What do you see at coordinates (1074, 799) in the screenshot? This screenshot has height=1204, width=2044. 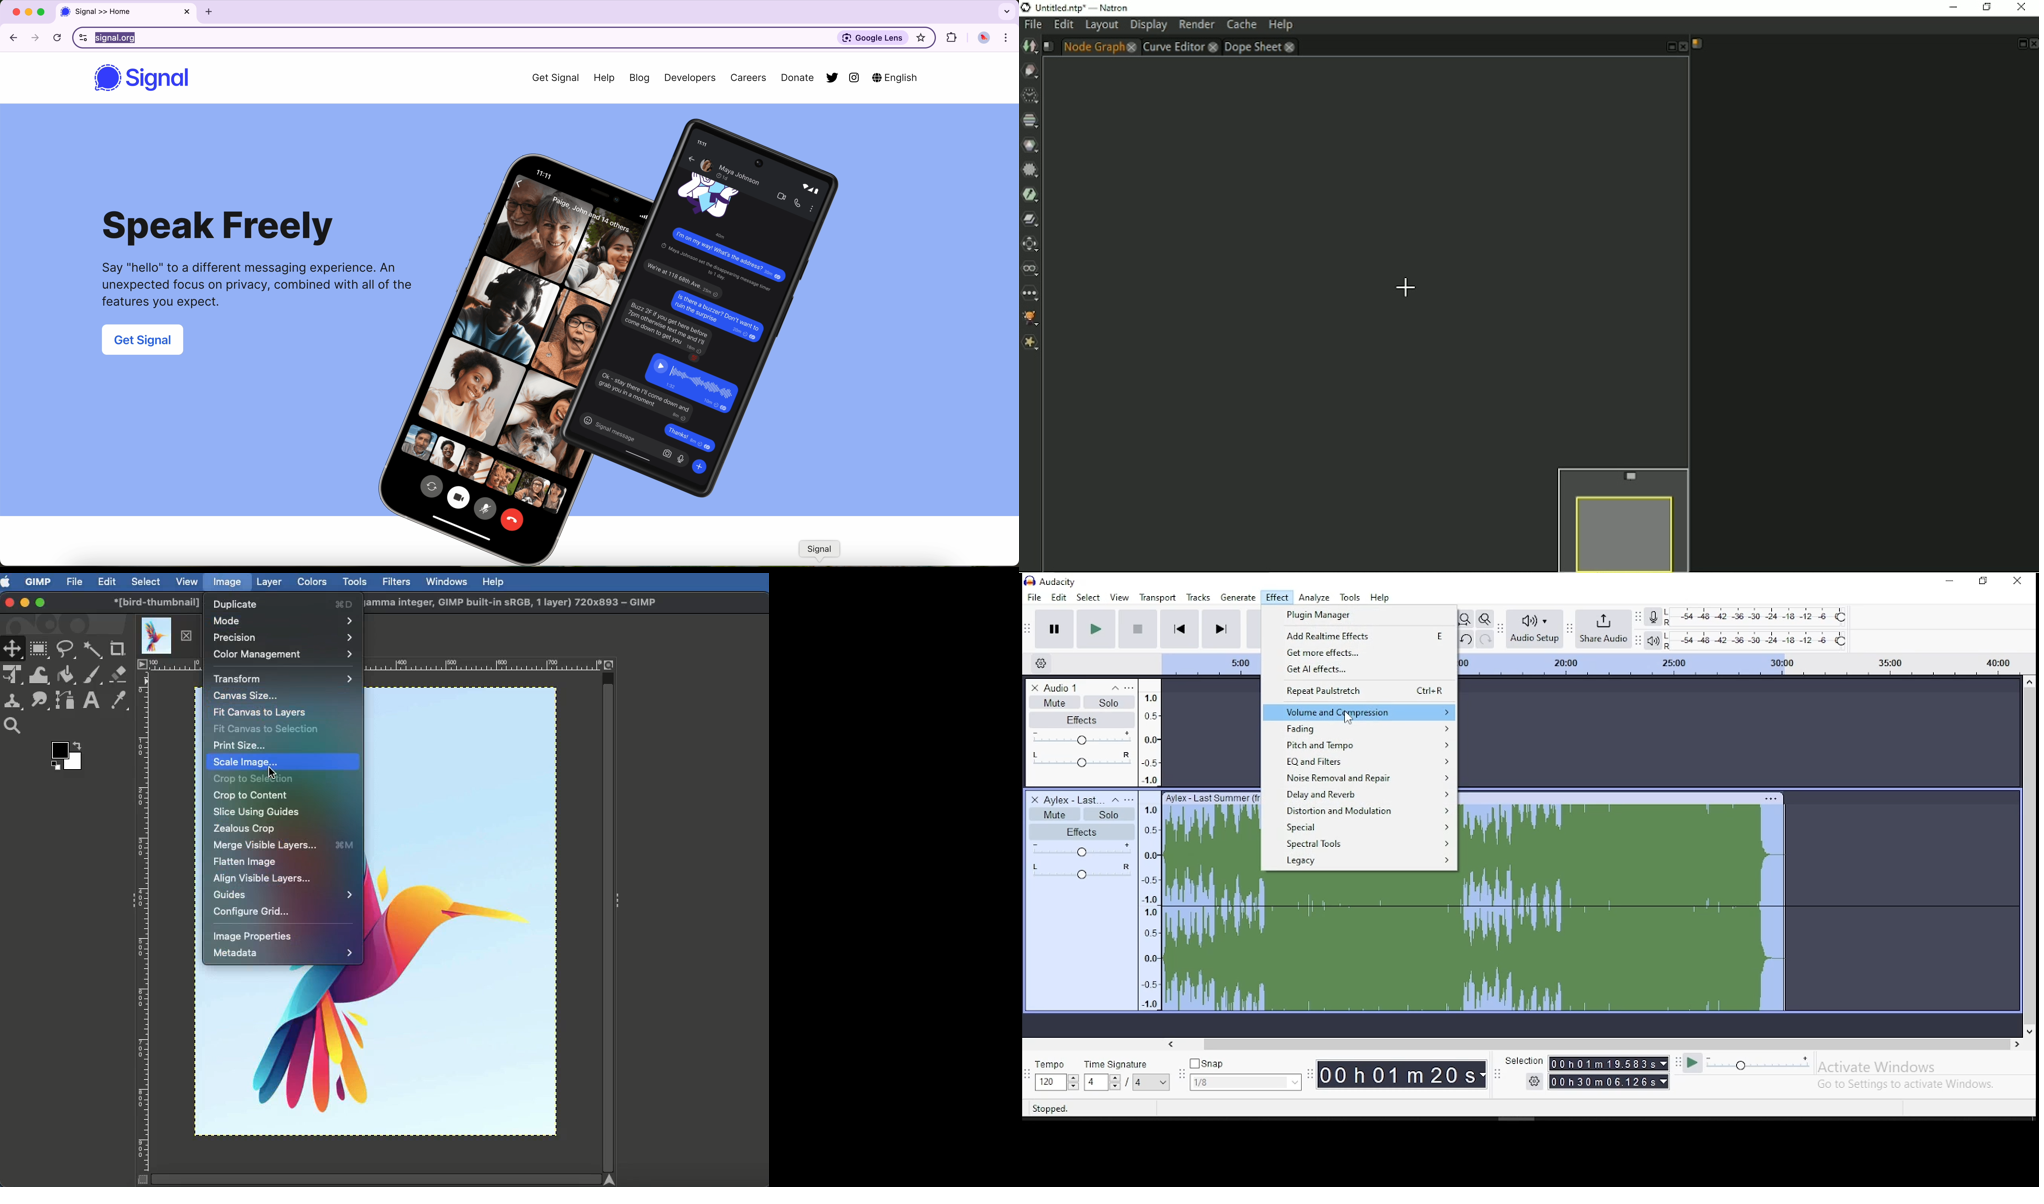 I see `audio track name` at bounding box center [1074, 799].